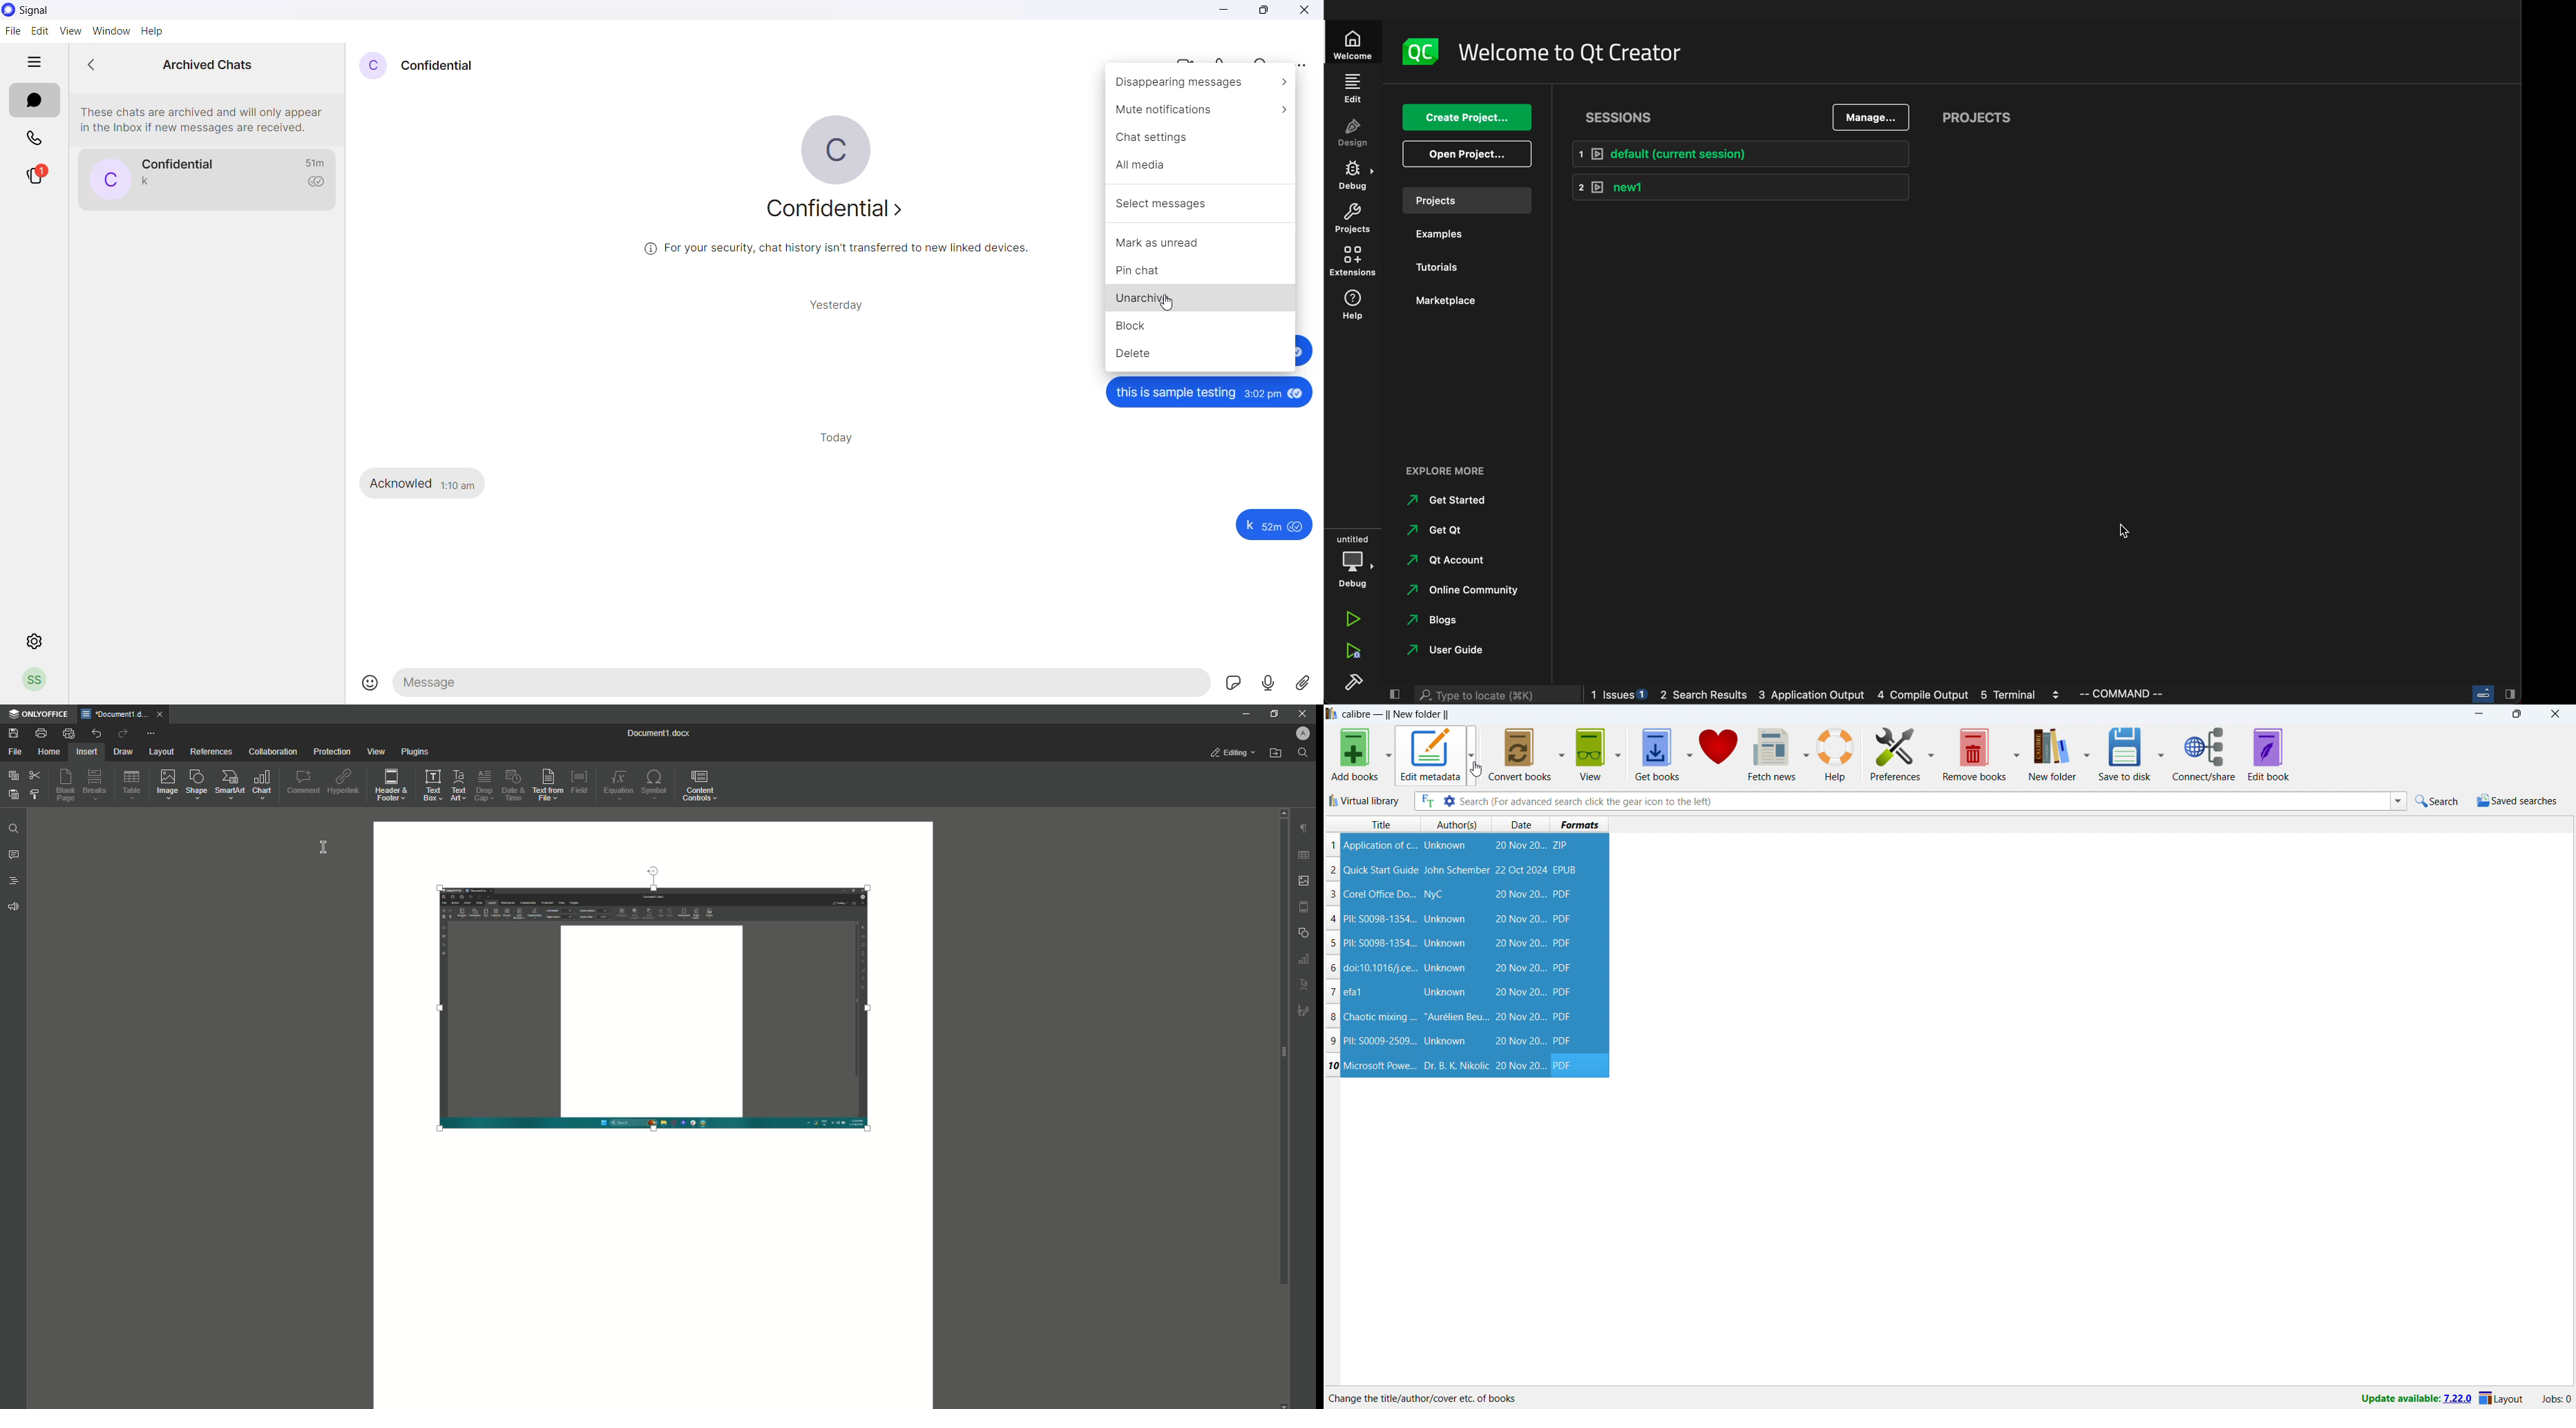 This screenshot has height=1428, width=2576. Describe the element at coordinates (2489, 695) in the screenshot. I see `close slide bar` at that location.